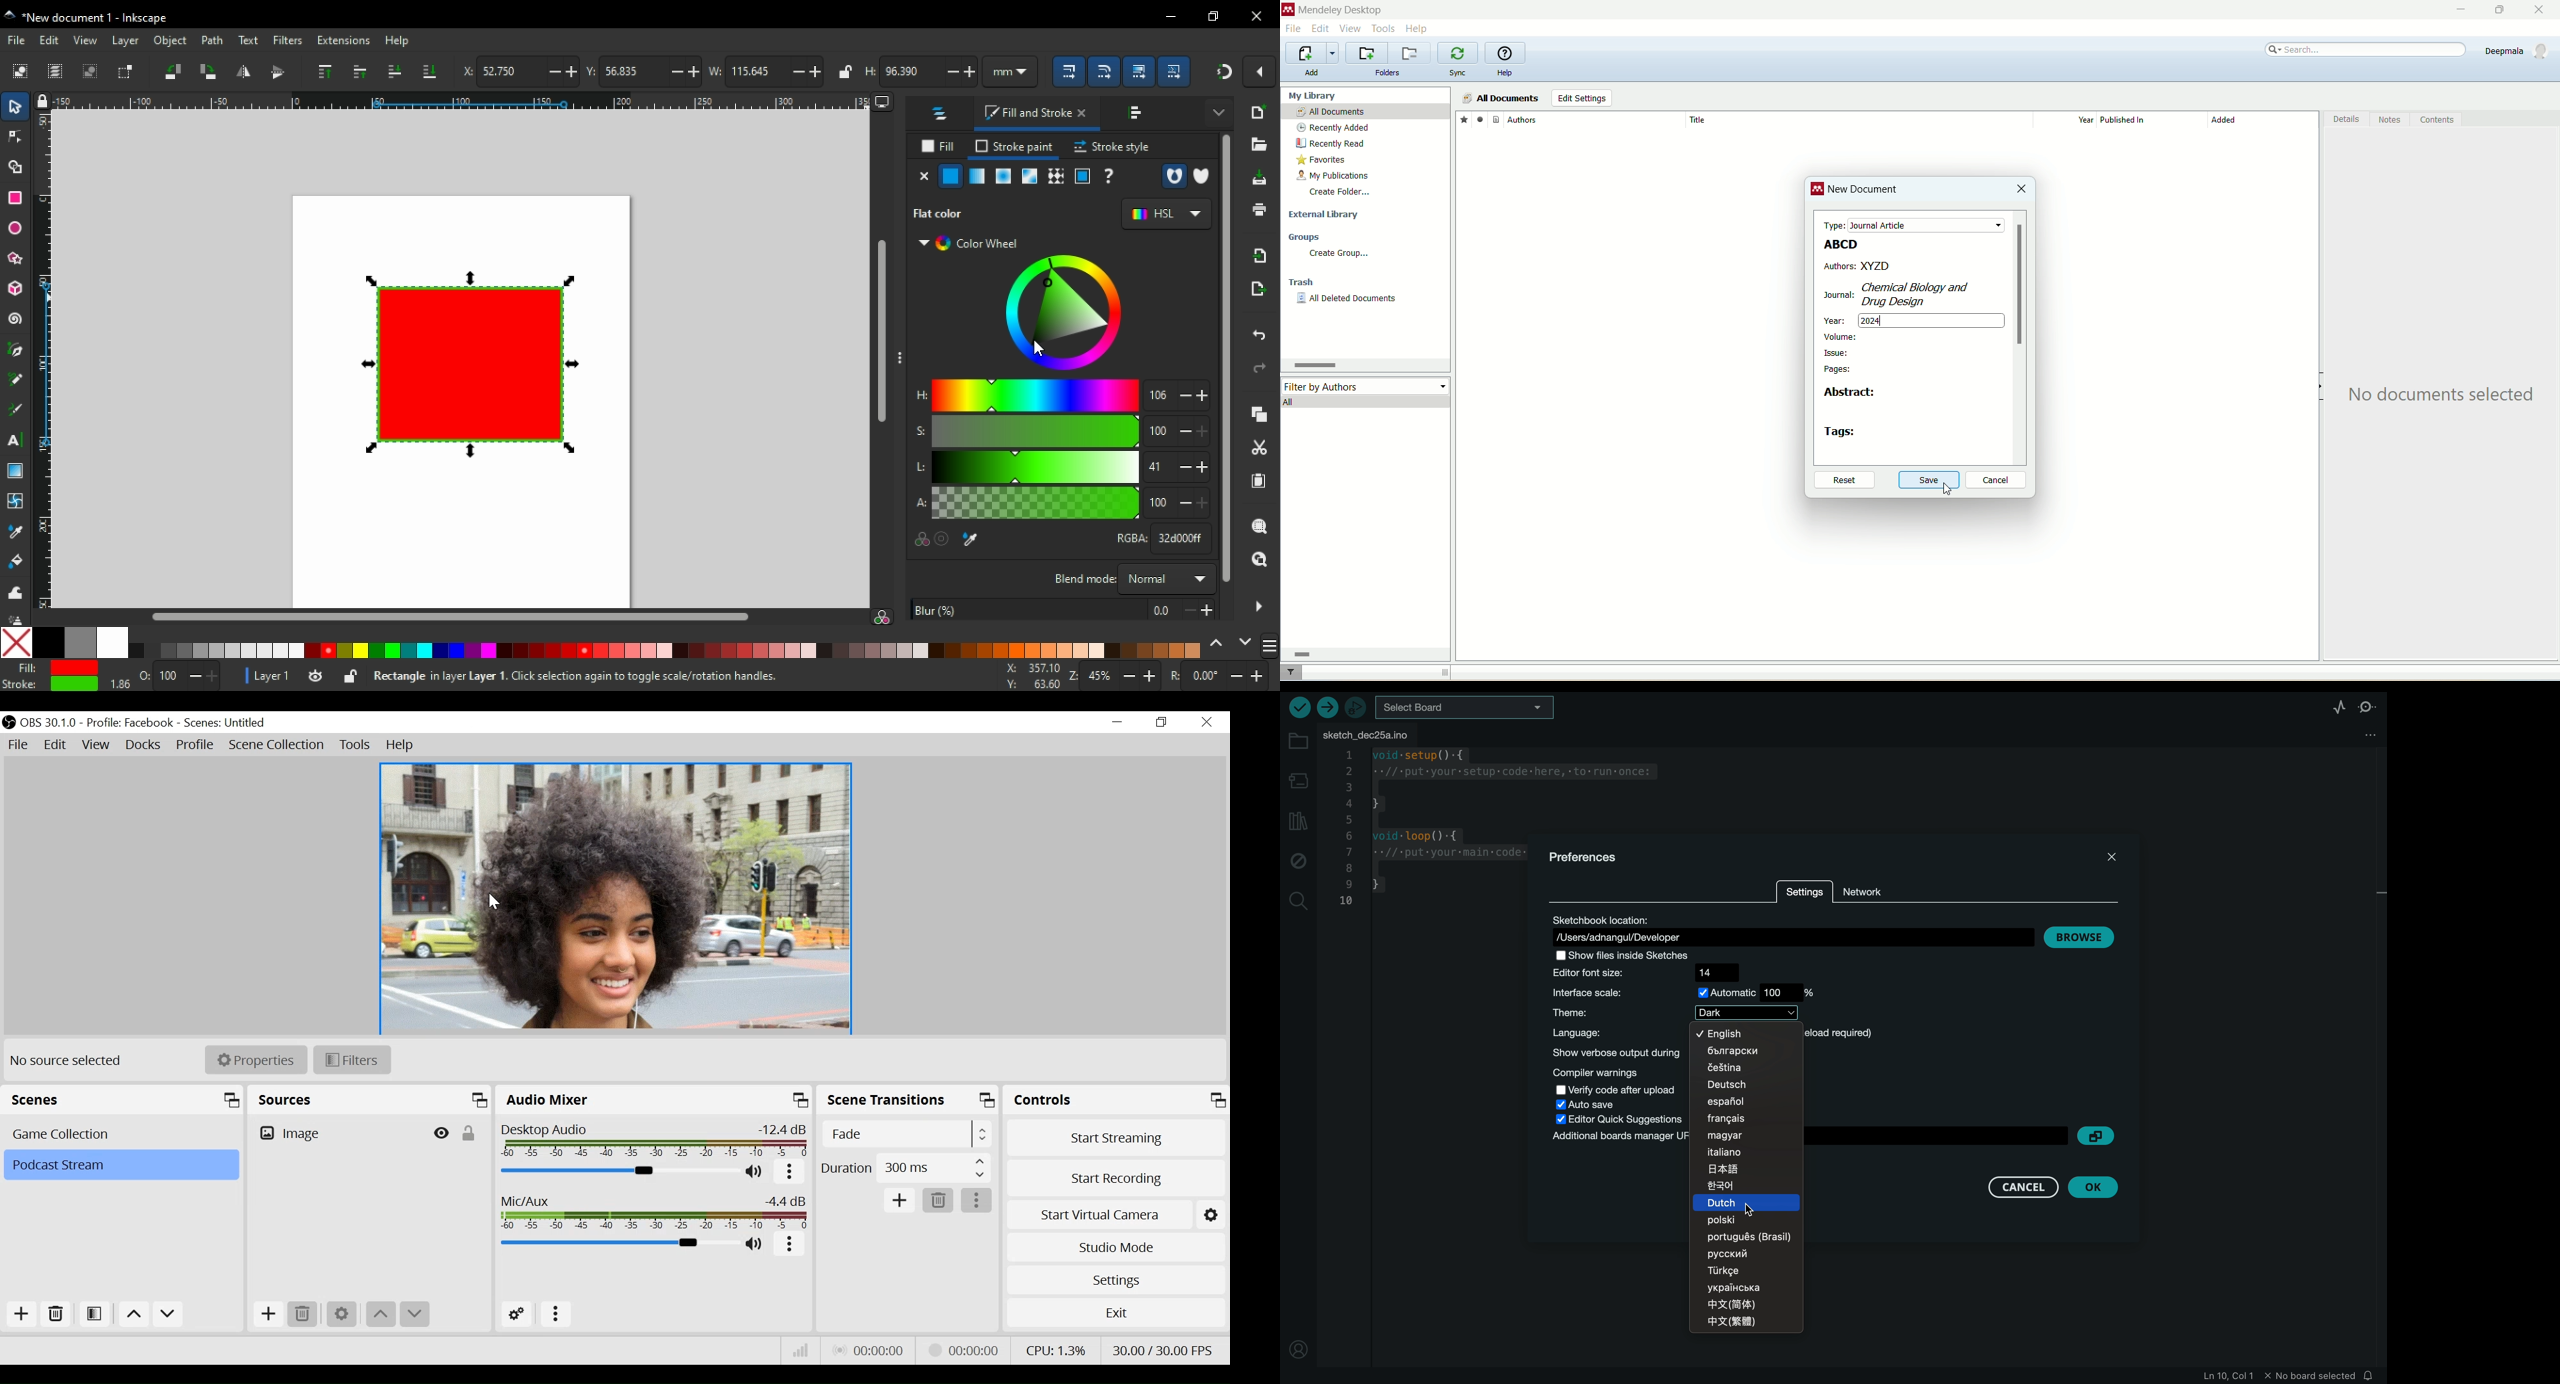  Describe the element at coordinates (620, 1171) in the screenshot. I see `Audio Mixer Slider` at that location.